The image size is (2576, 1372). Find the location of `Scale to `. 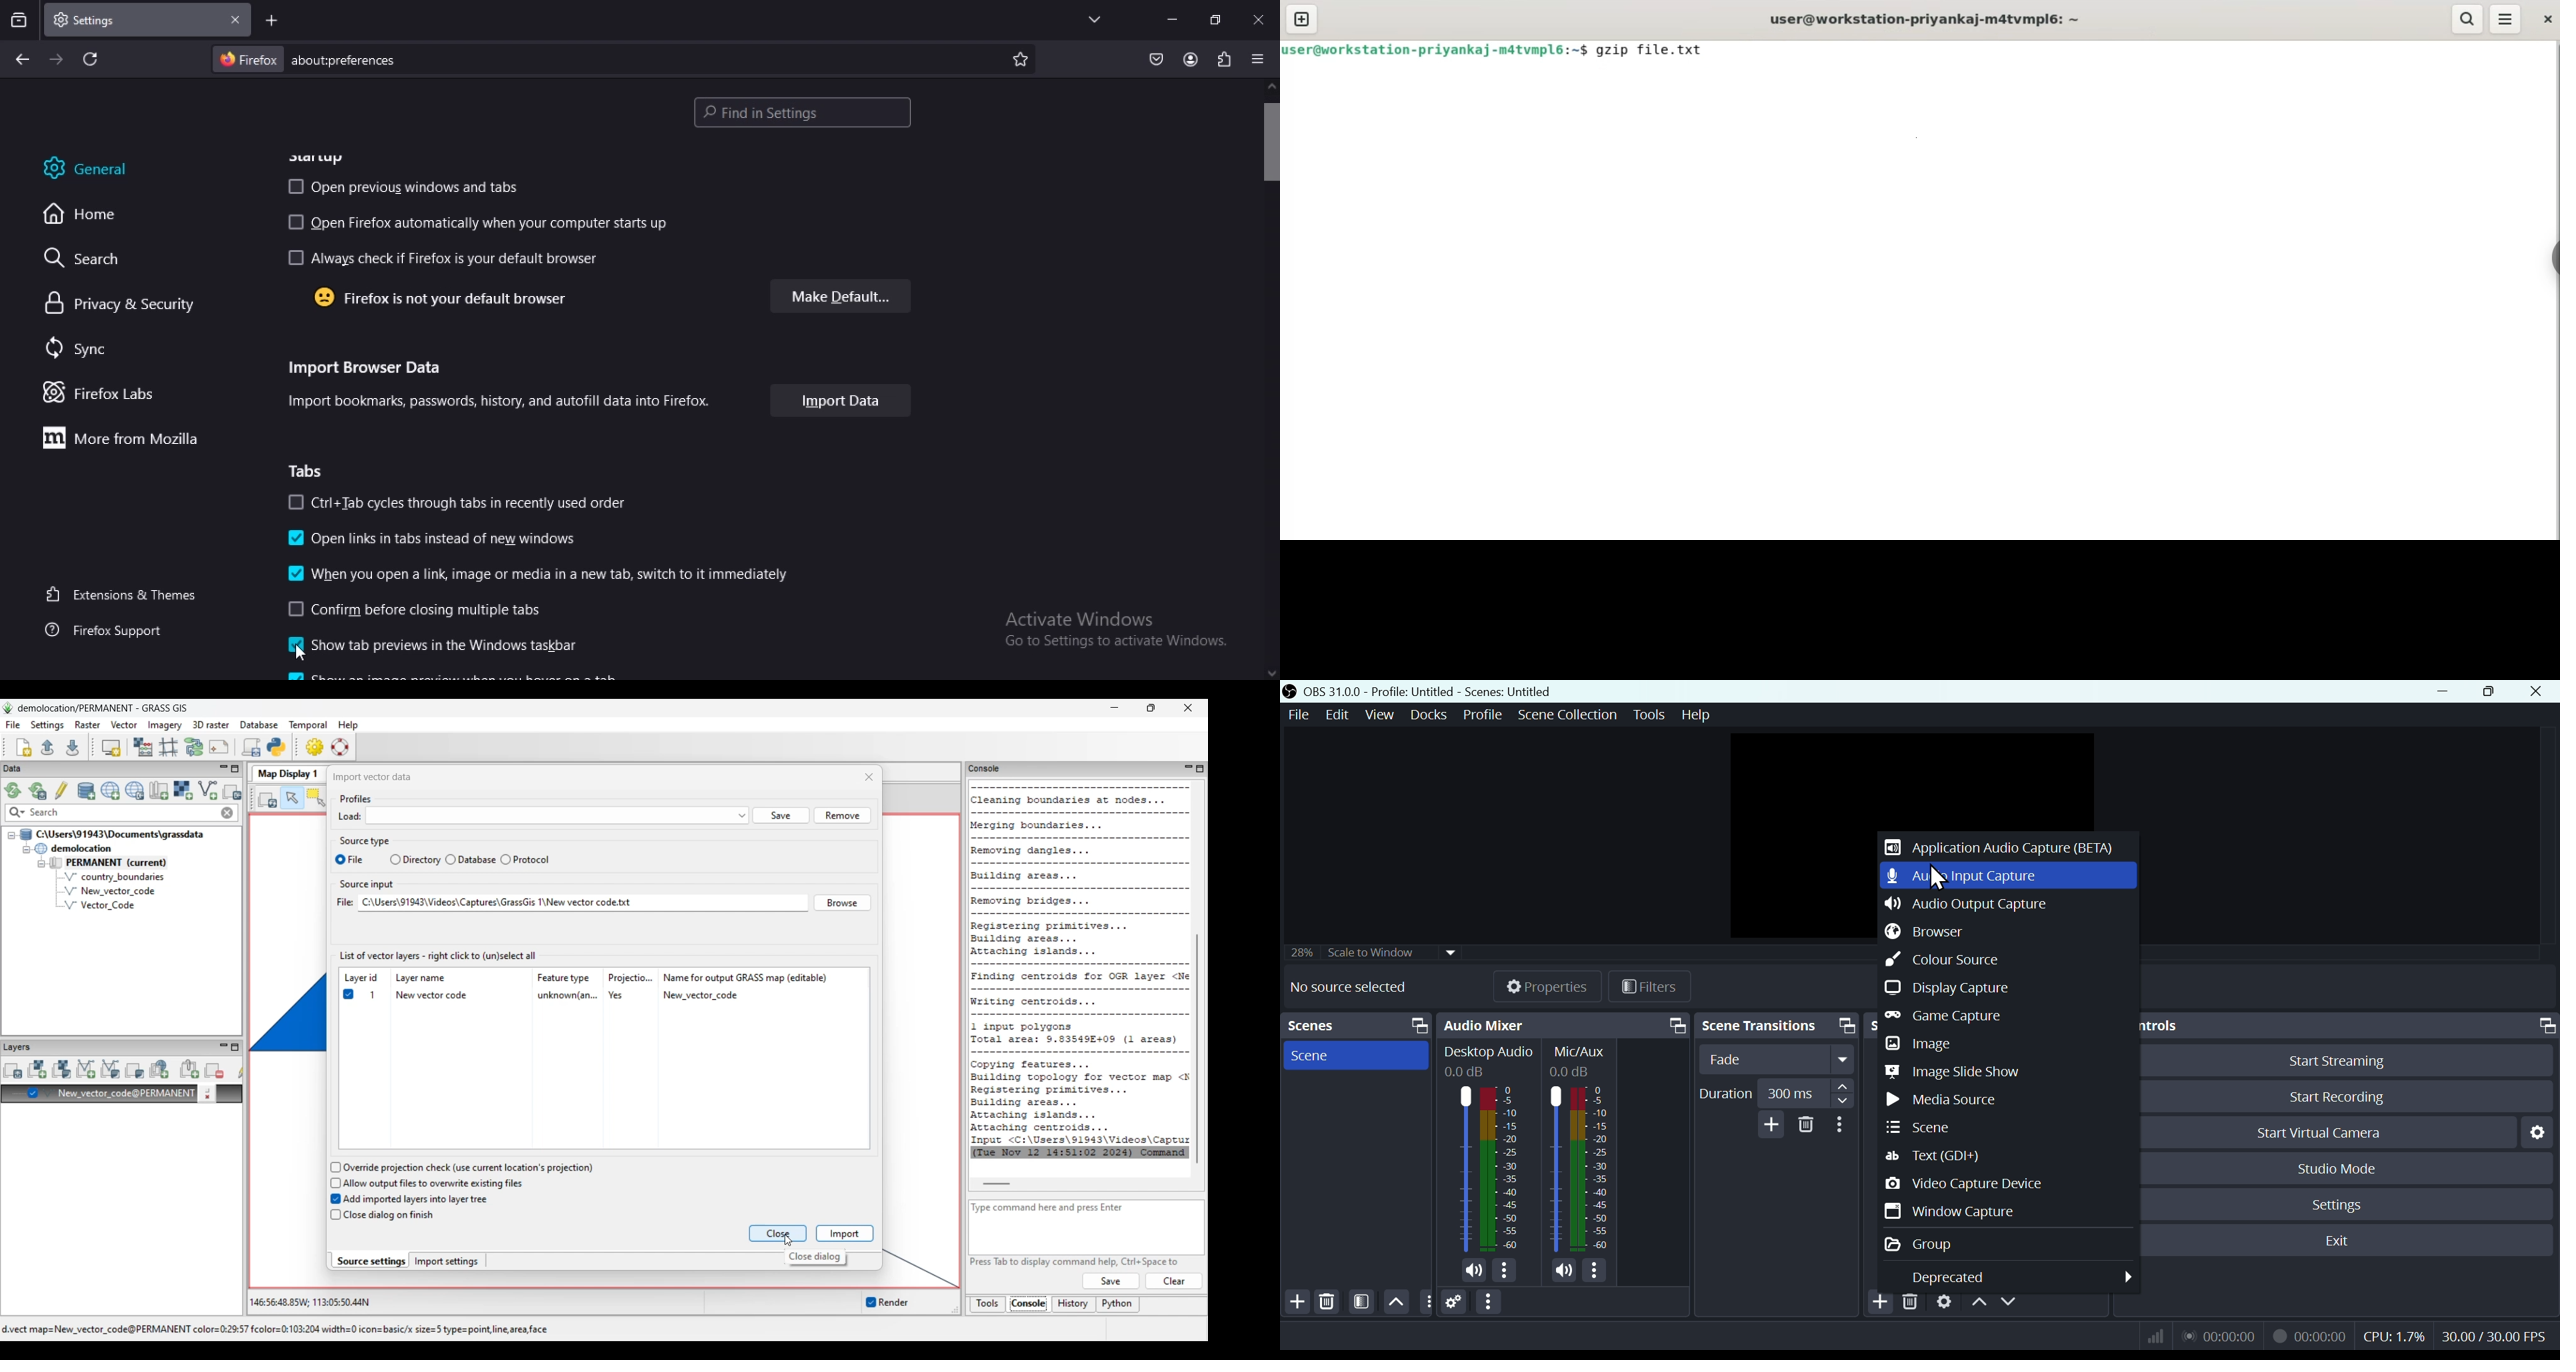

Scale to  is located at coordinates (1367, 955).